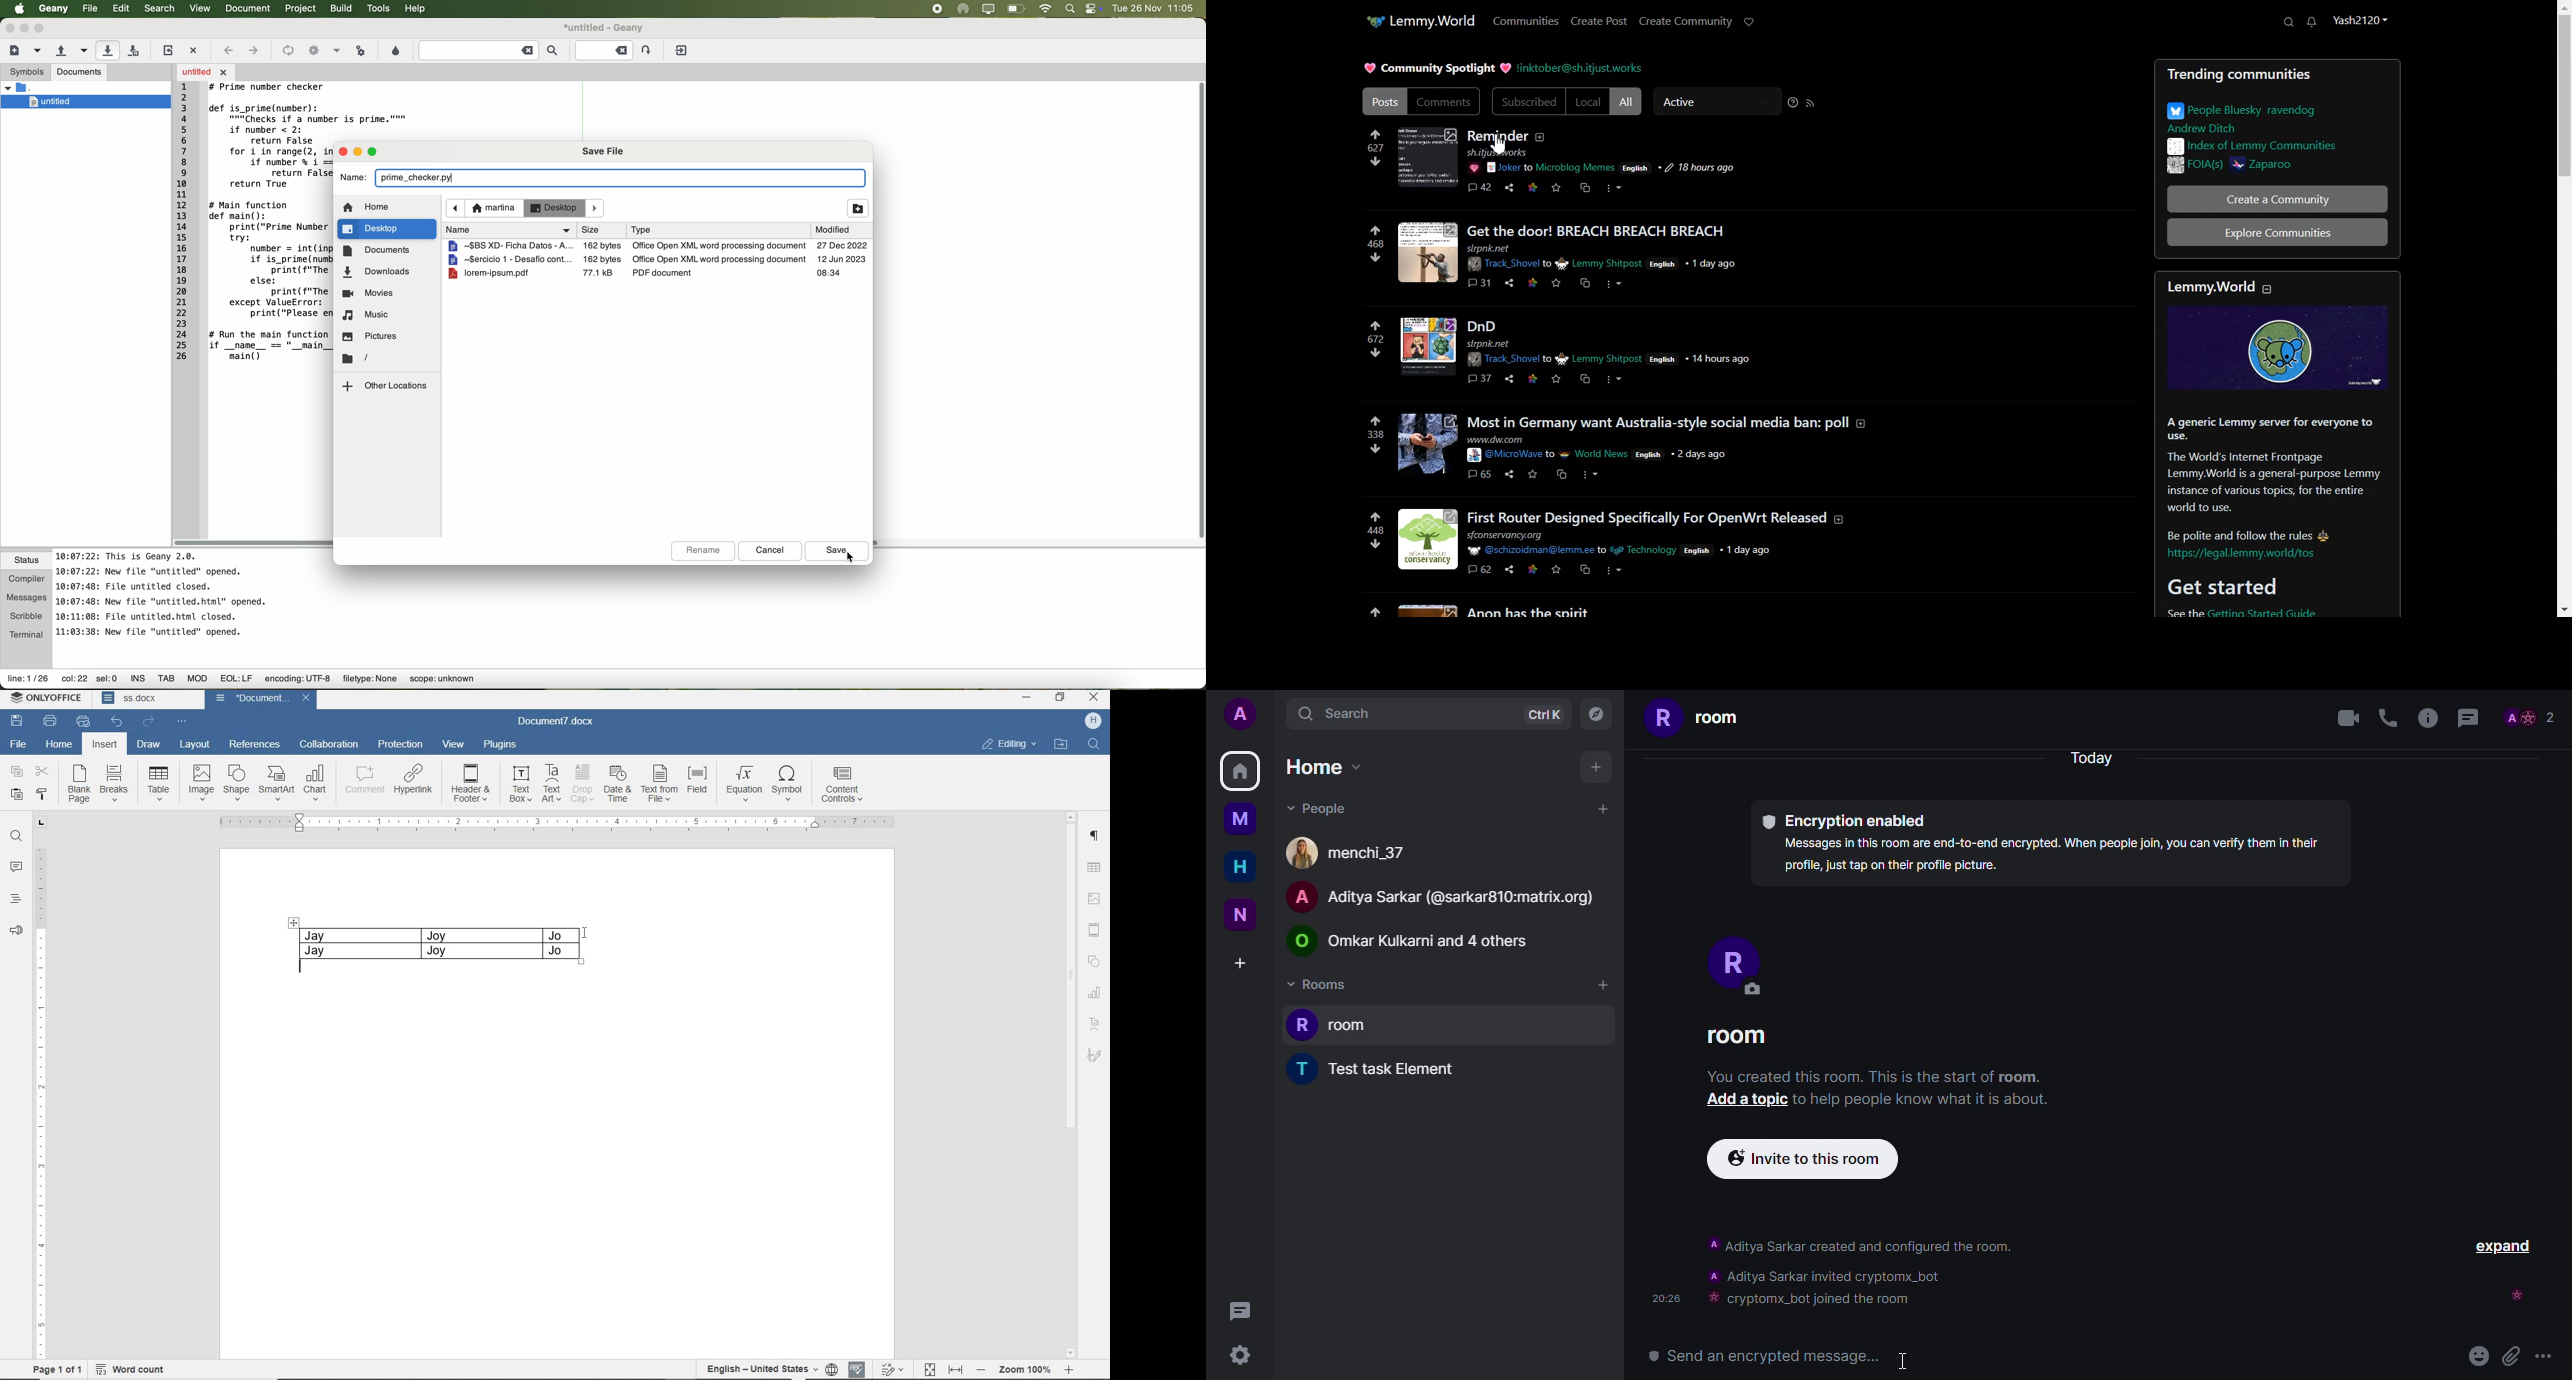 This screenshot has height=1400, width=2576. Describe the element at coordinates (603, 27) in the screenshot. I see `file name` at that location.